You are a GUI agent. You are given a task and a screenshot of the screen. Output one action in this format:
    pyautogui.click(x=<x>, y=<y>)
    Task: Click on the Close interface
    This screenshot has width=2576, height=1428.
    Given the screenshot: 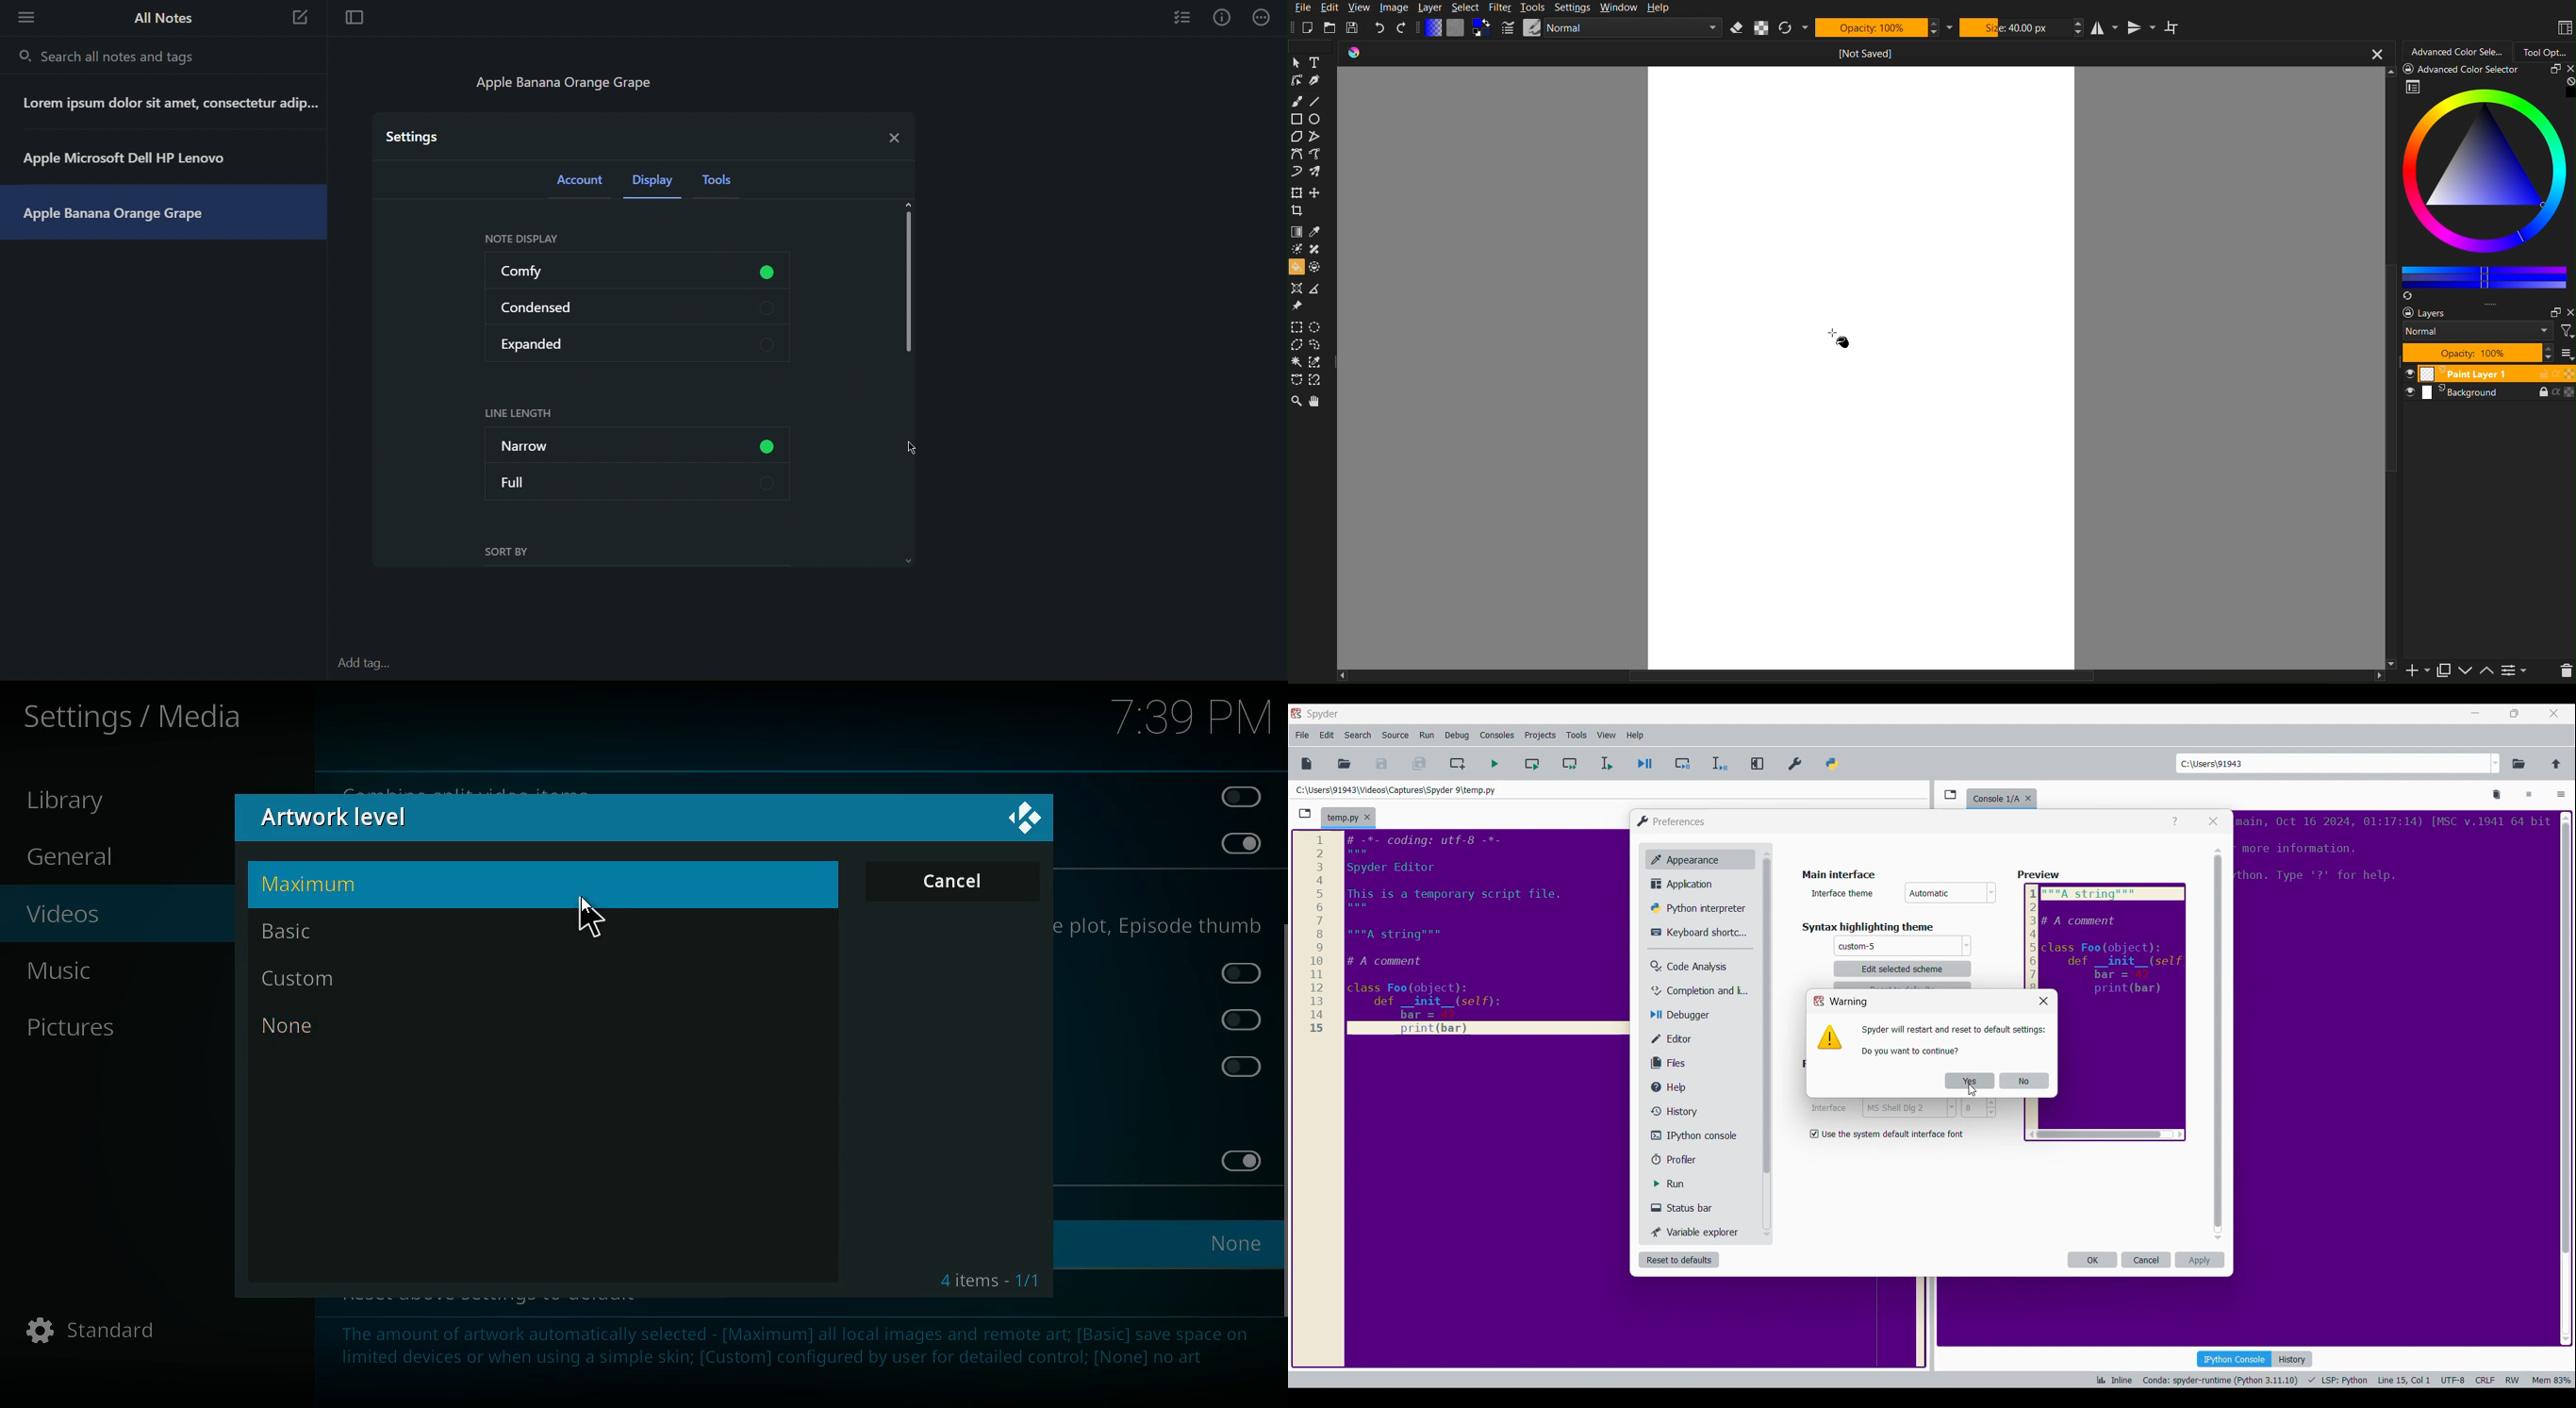 What is the action you would take?
    pyautogui.click(x=2555, y=713)
    